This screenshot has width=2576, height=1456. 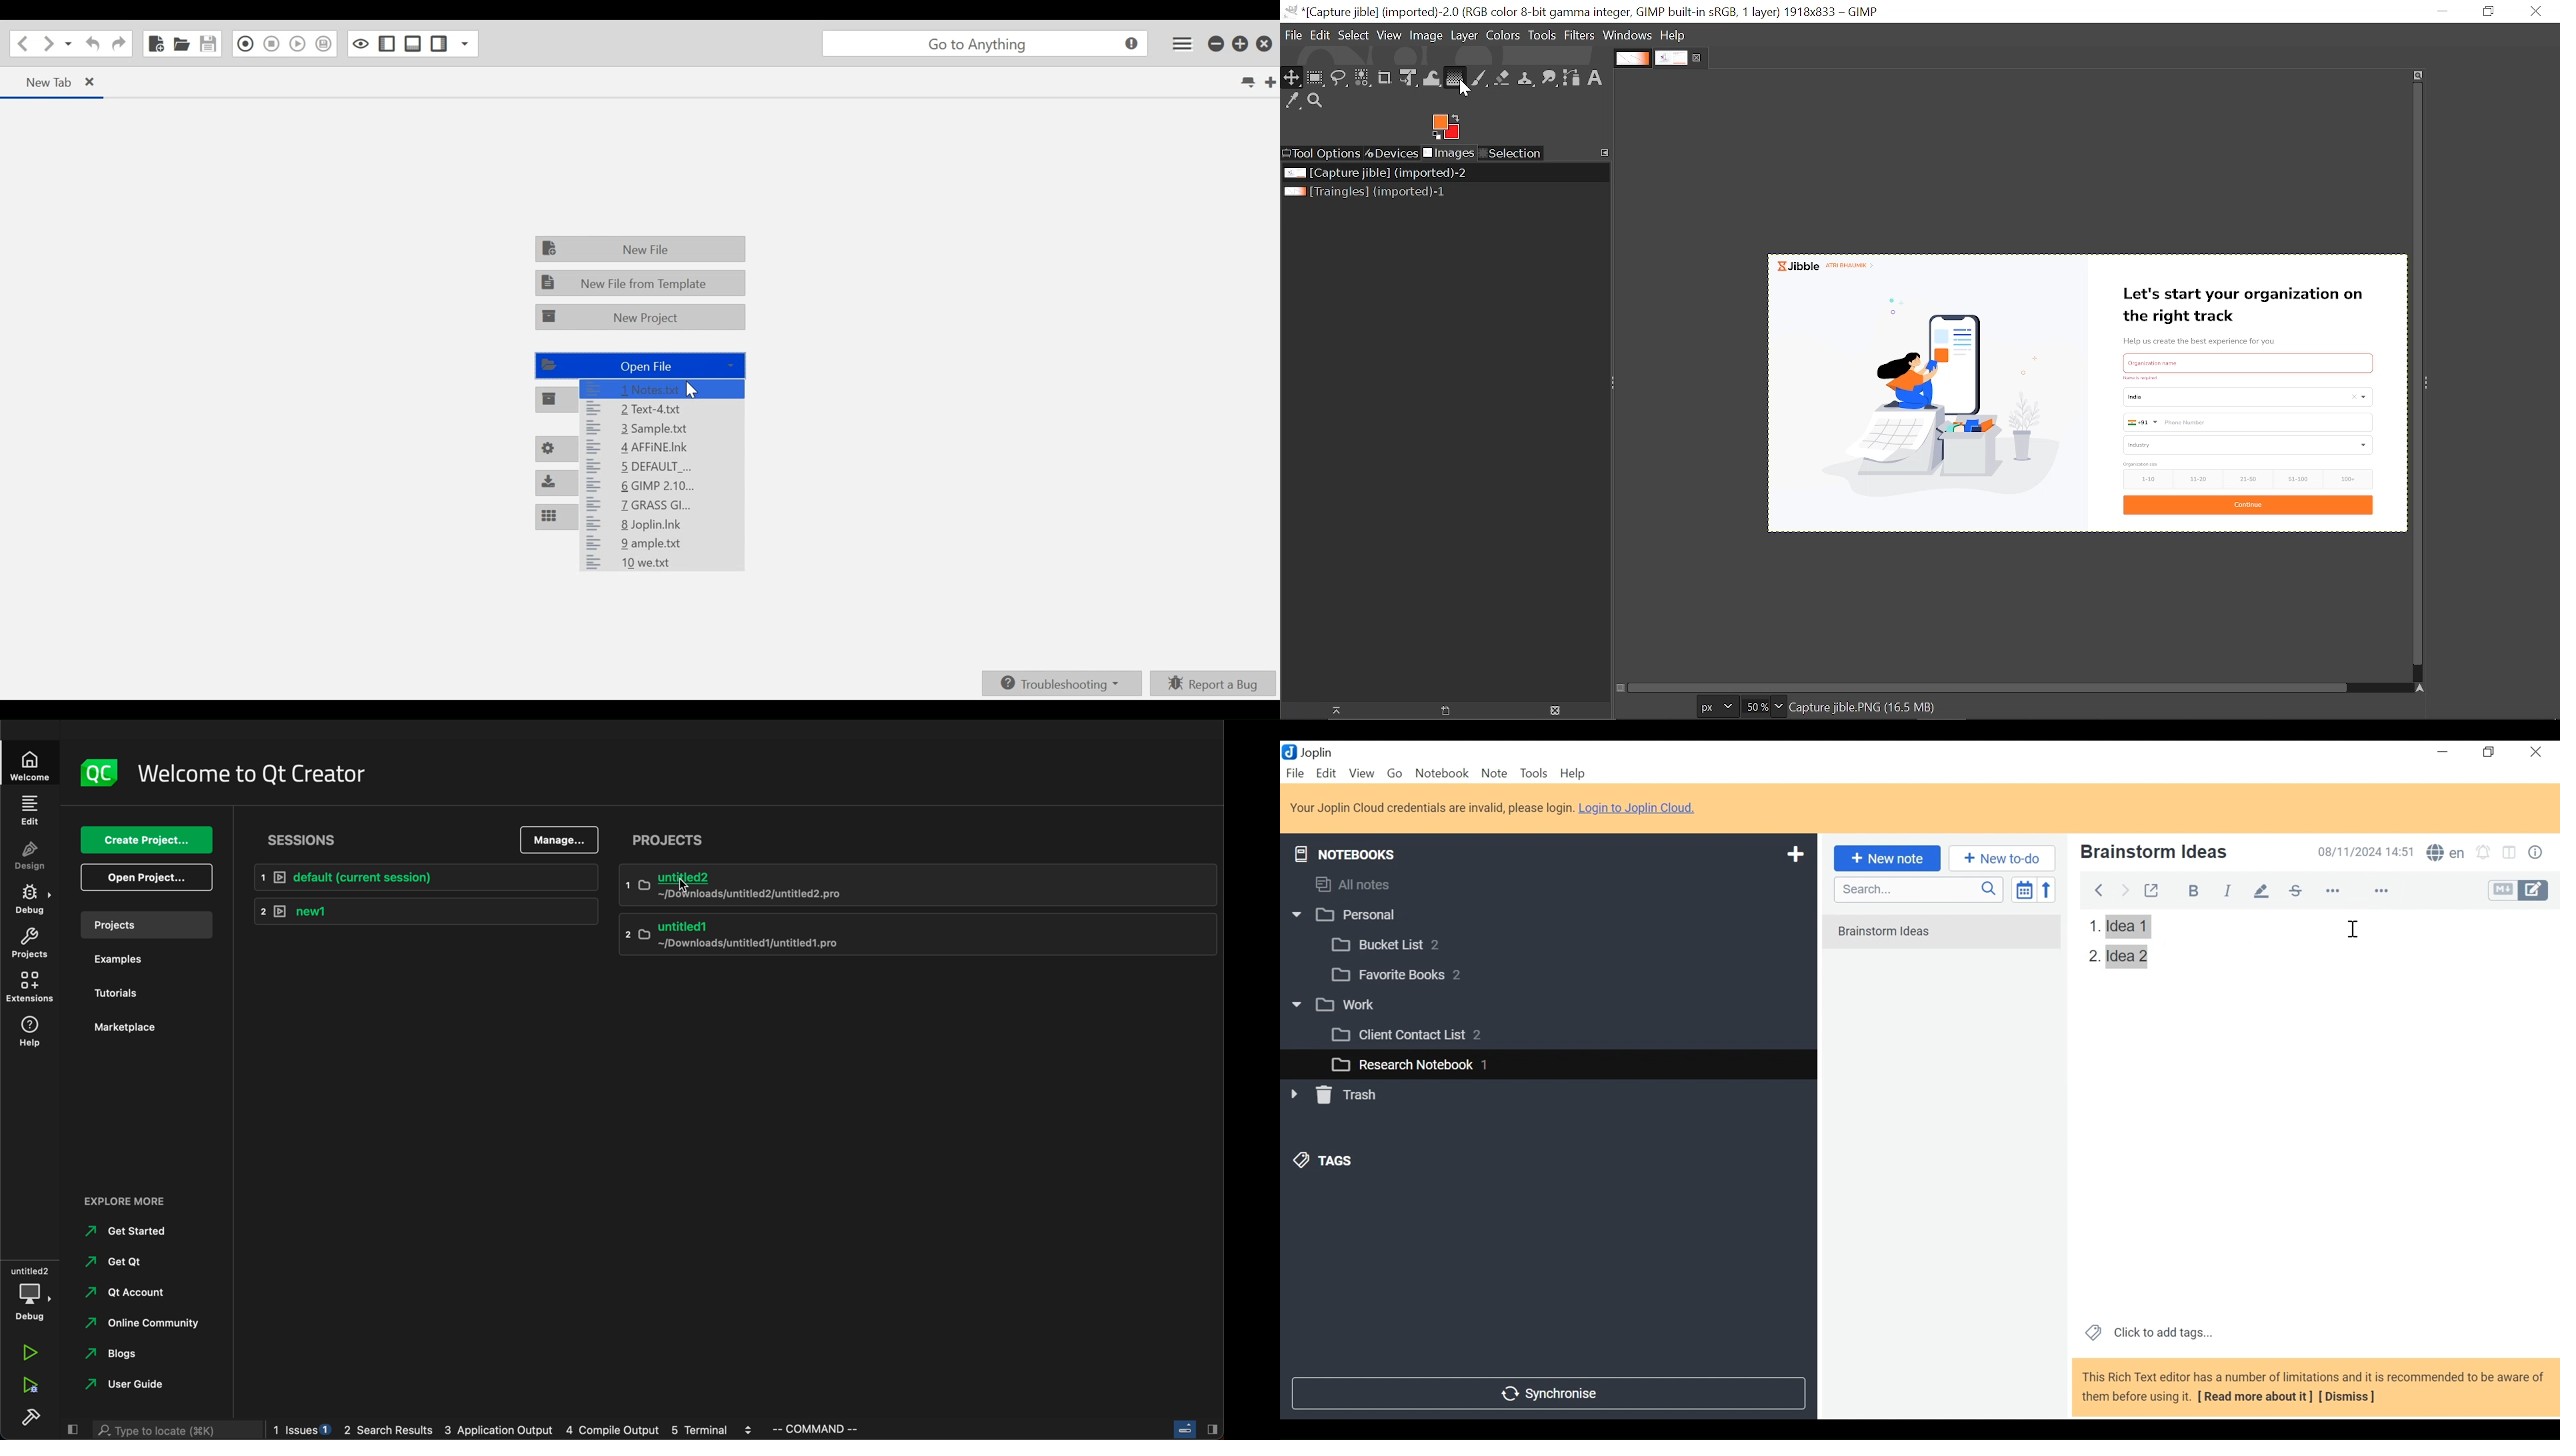 What do you see at coordinates (1349, 1005) in the screenshot?
I see `v [3 work` at bounding box center [1349, 1005].